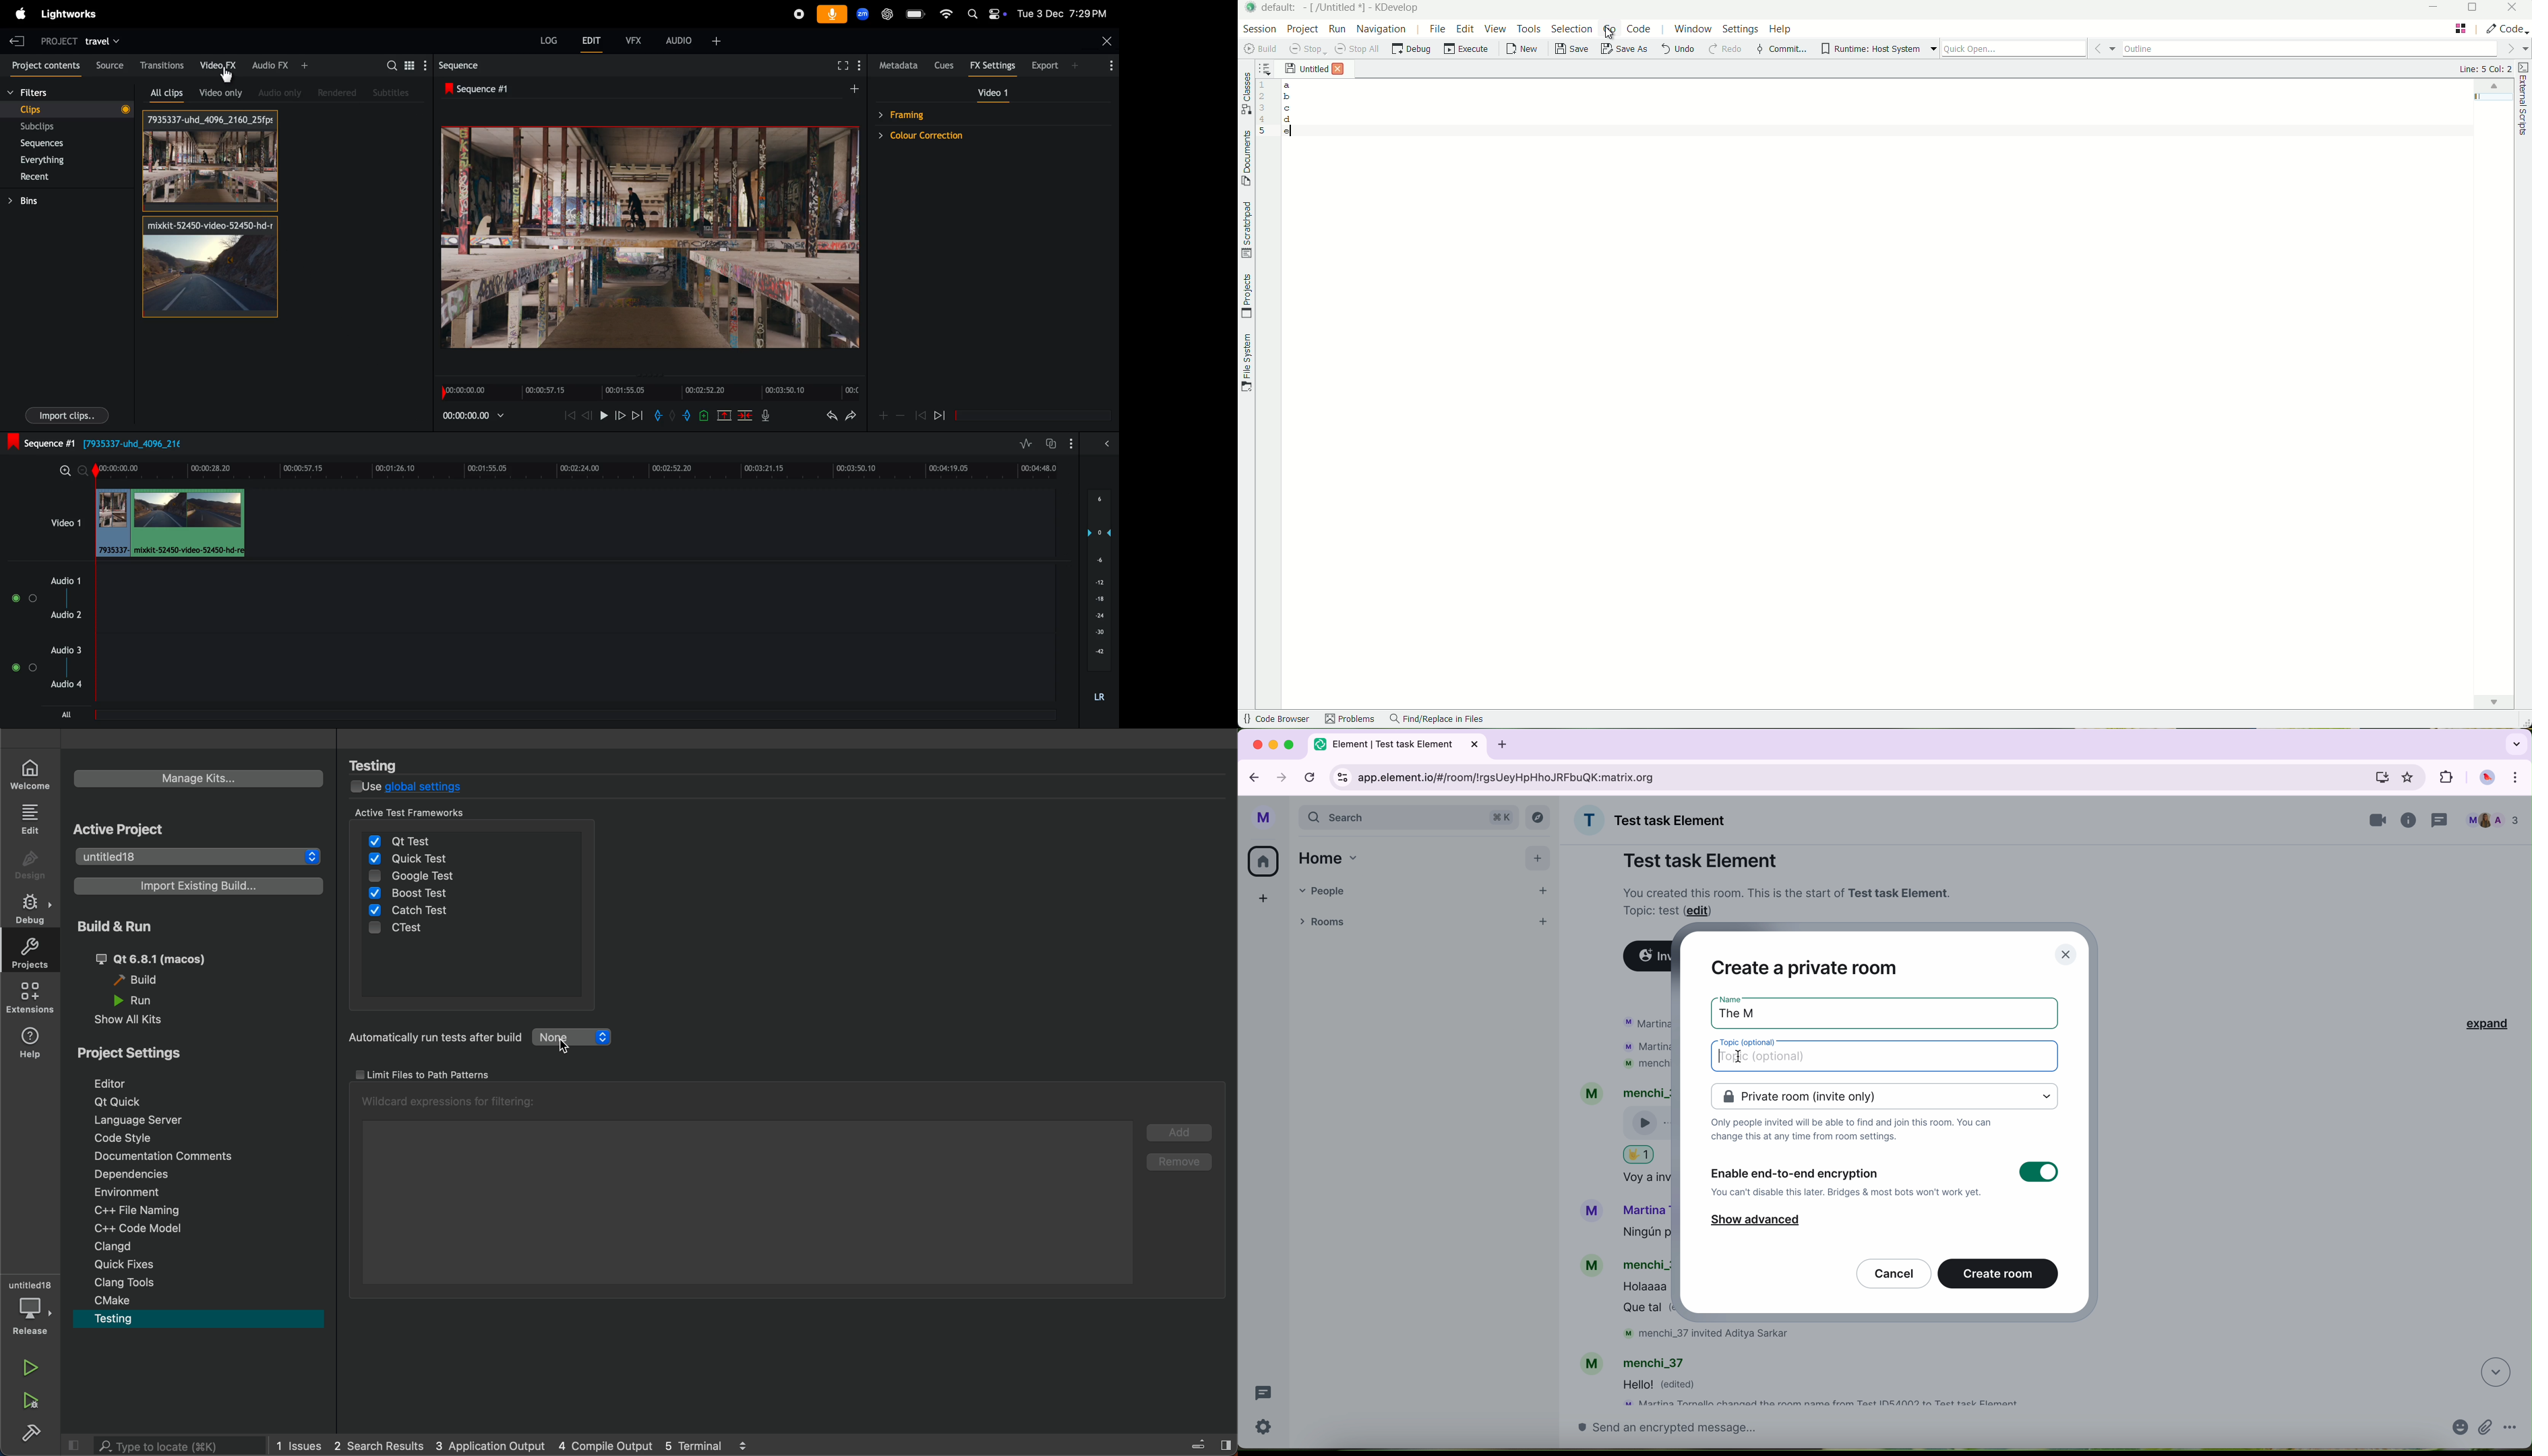 This screenshot has height=1456, width=2548. What do you see at coordinates (1246, 365) in the screenshot?
I see `file system` at bounding box center [1246, 365].